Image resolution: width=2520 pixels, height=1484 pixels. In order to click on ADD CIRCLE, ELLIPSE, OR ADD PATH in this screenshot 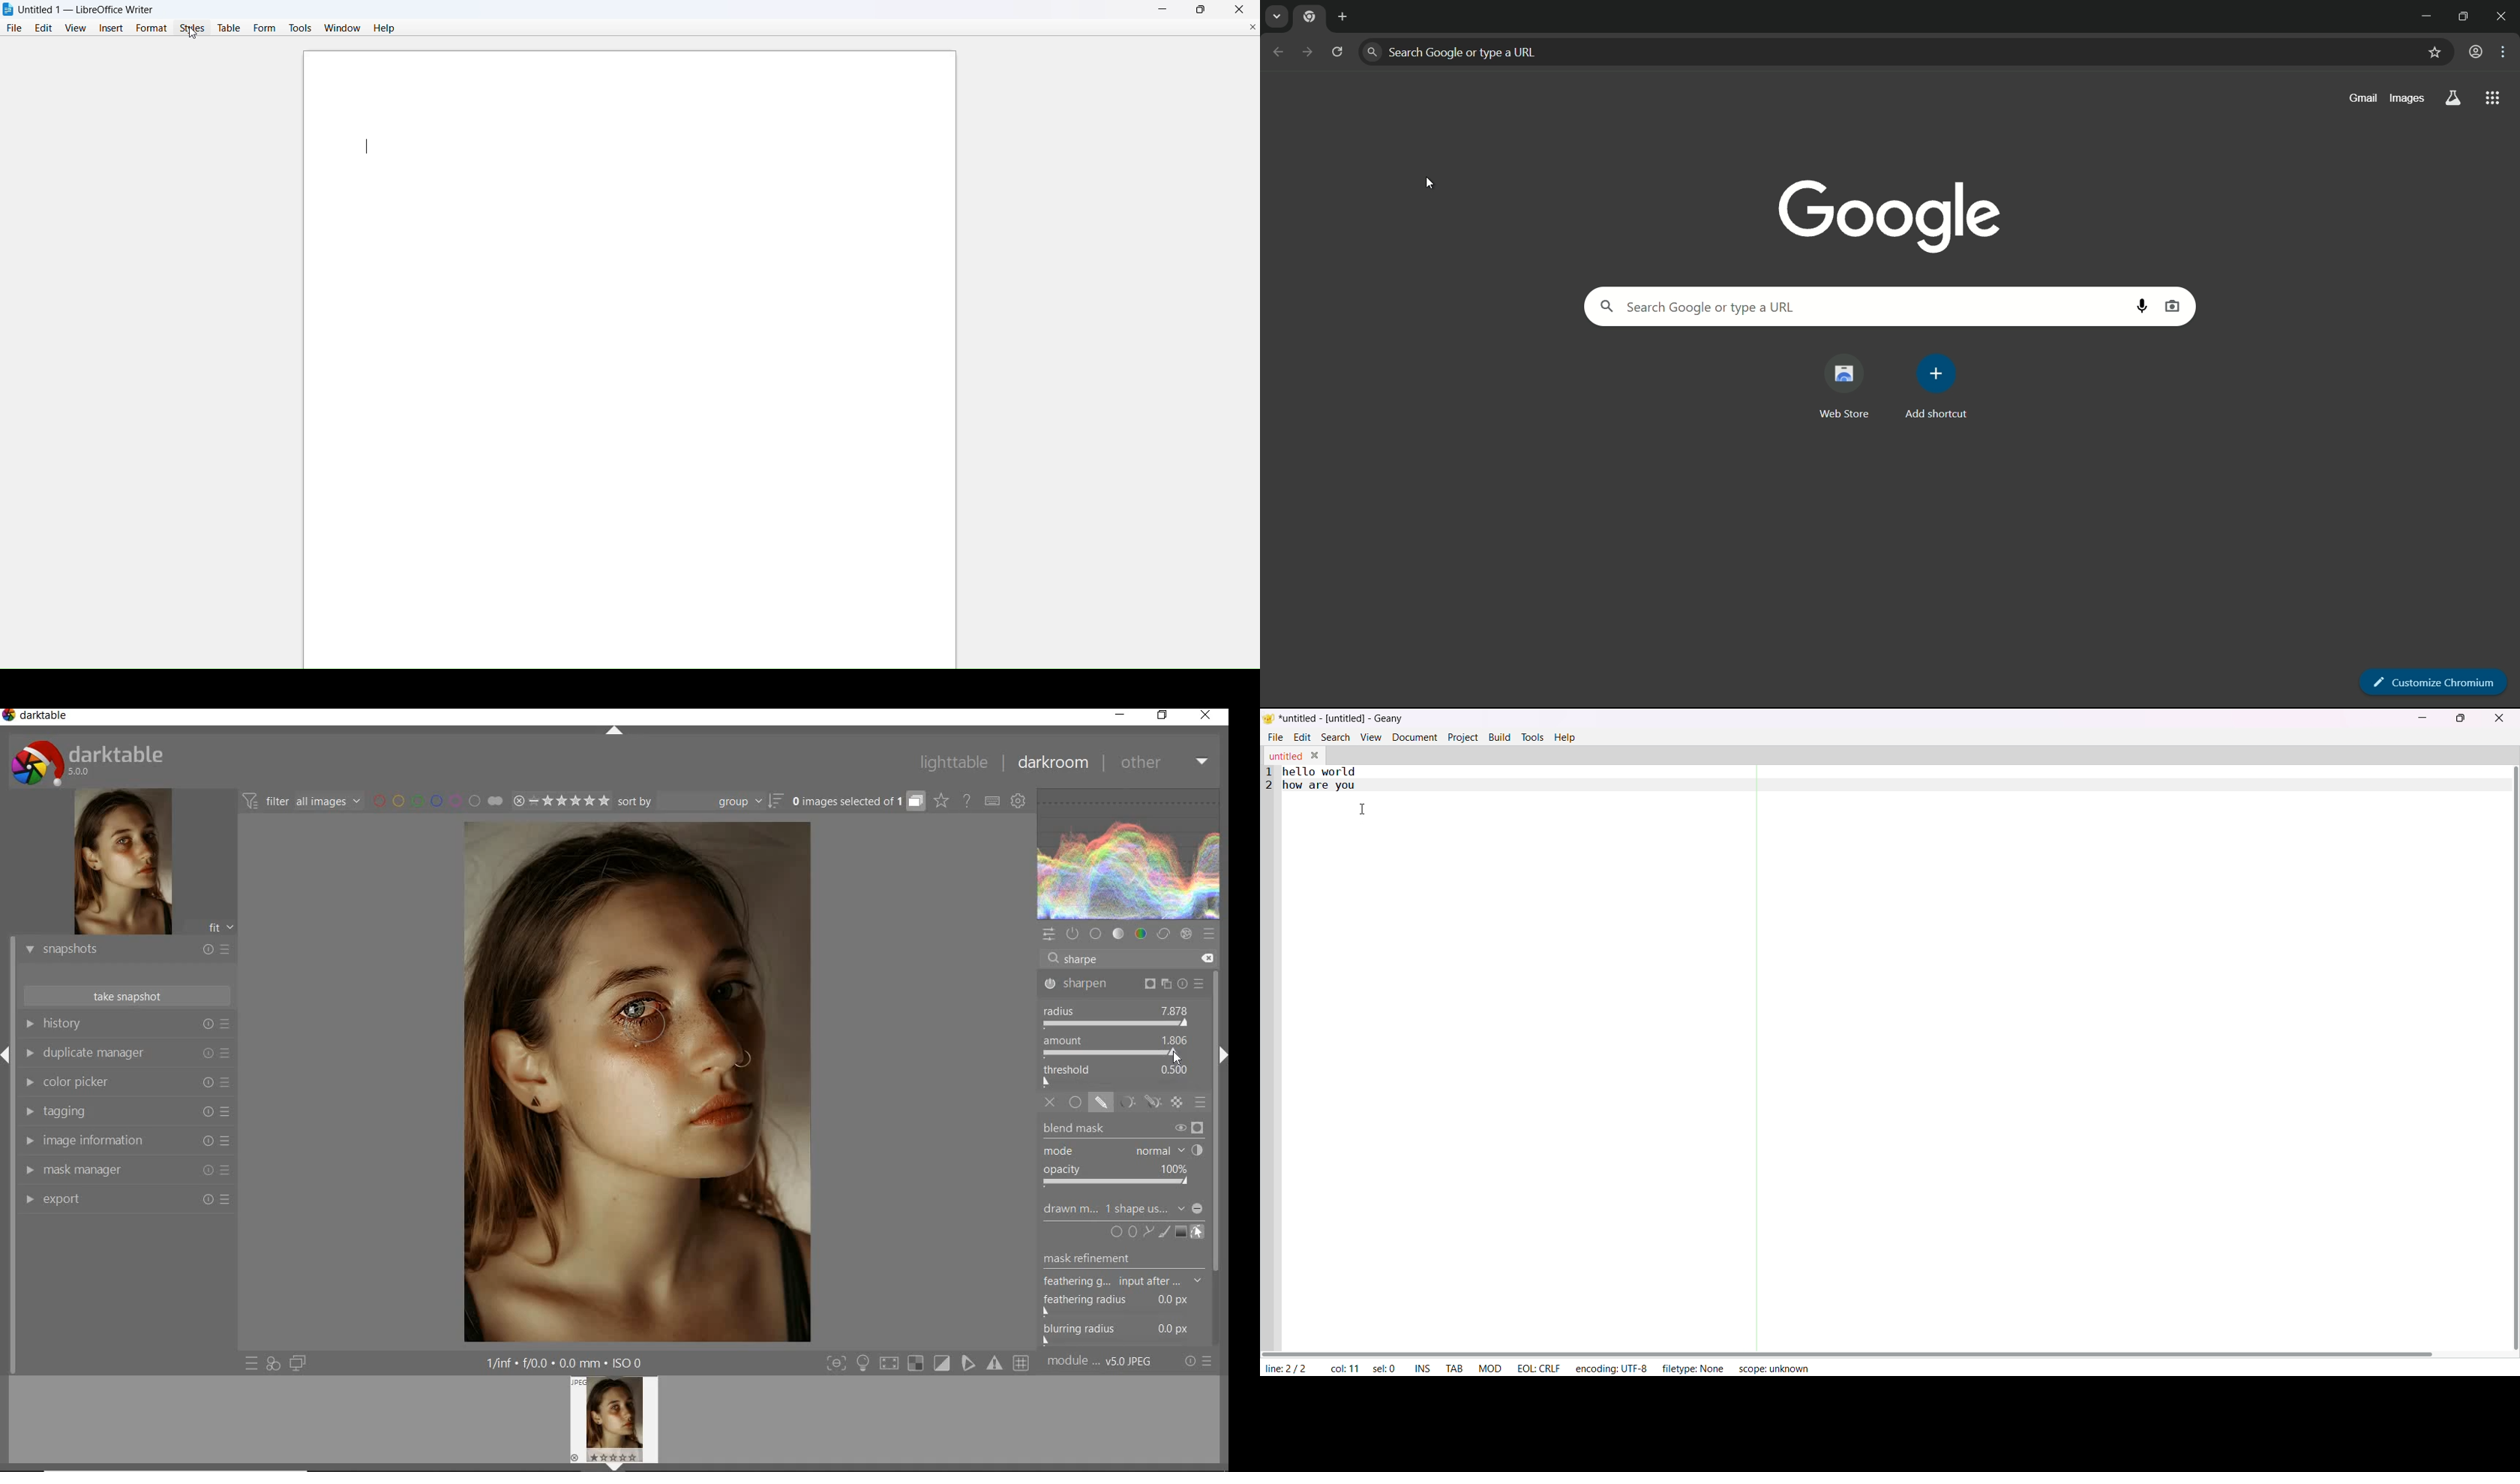, I will do `click(1131, 1231)`.